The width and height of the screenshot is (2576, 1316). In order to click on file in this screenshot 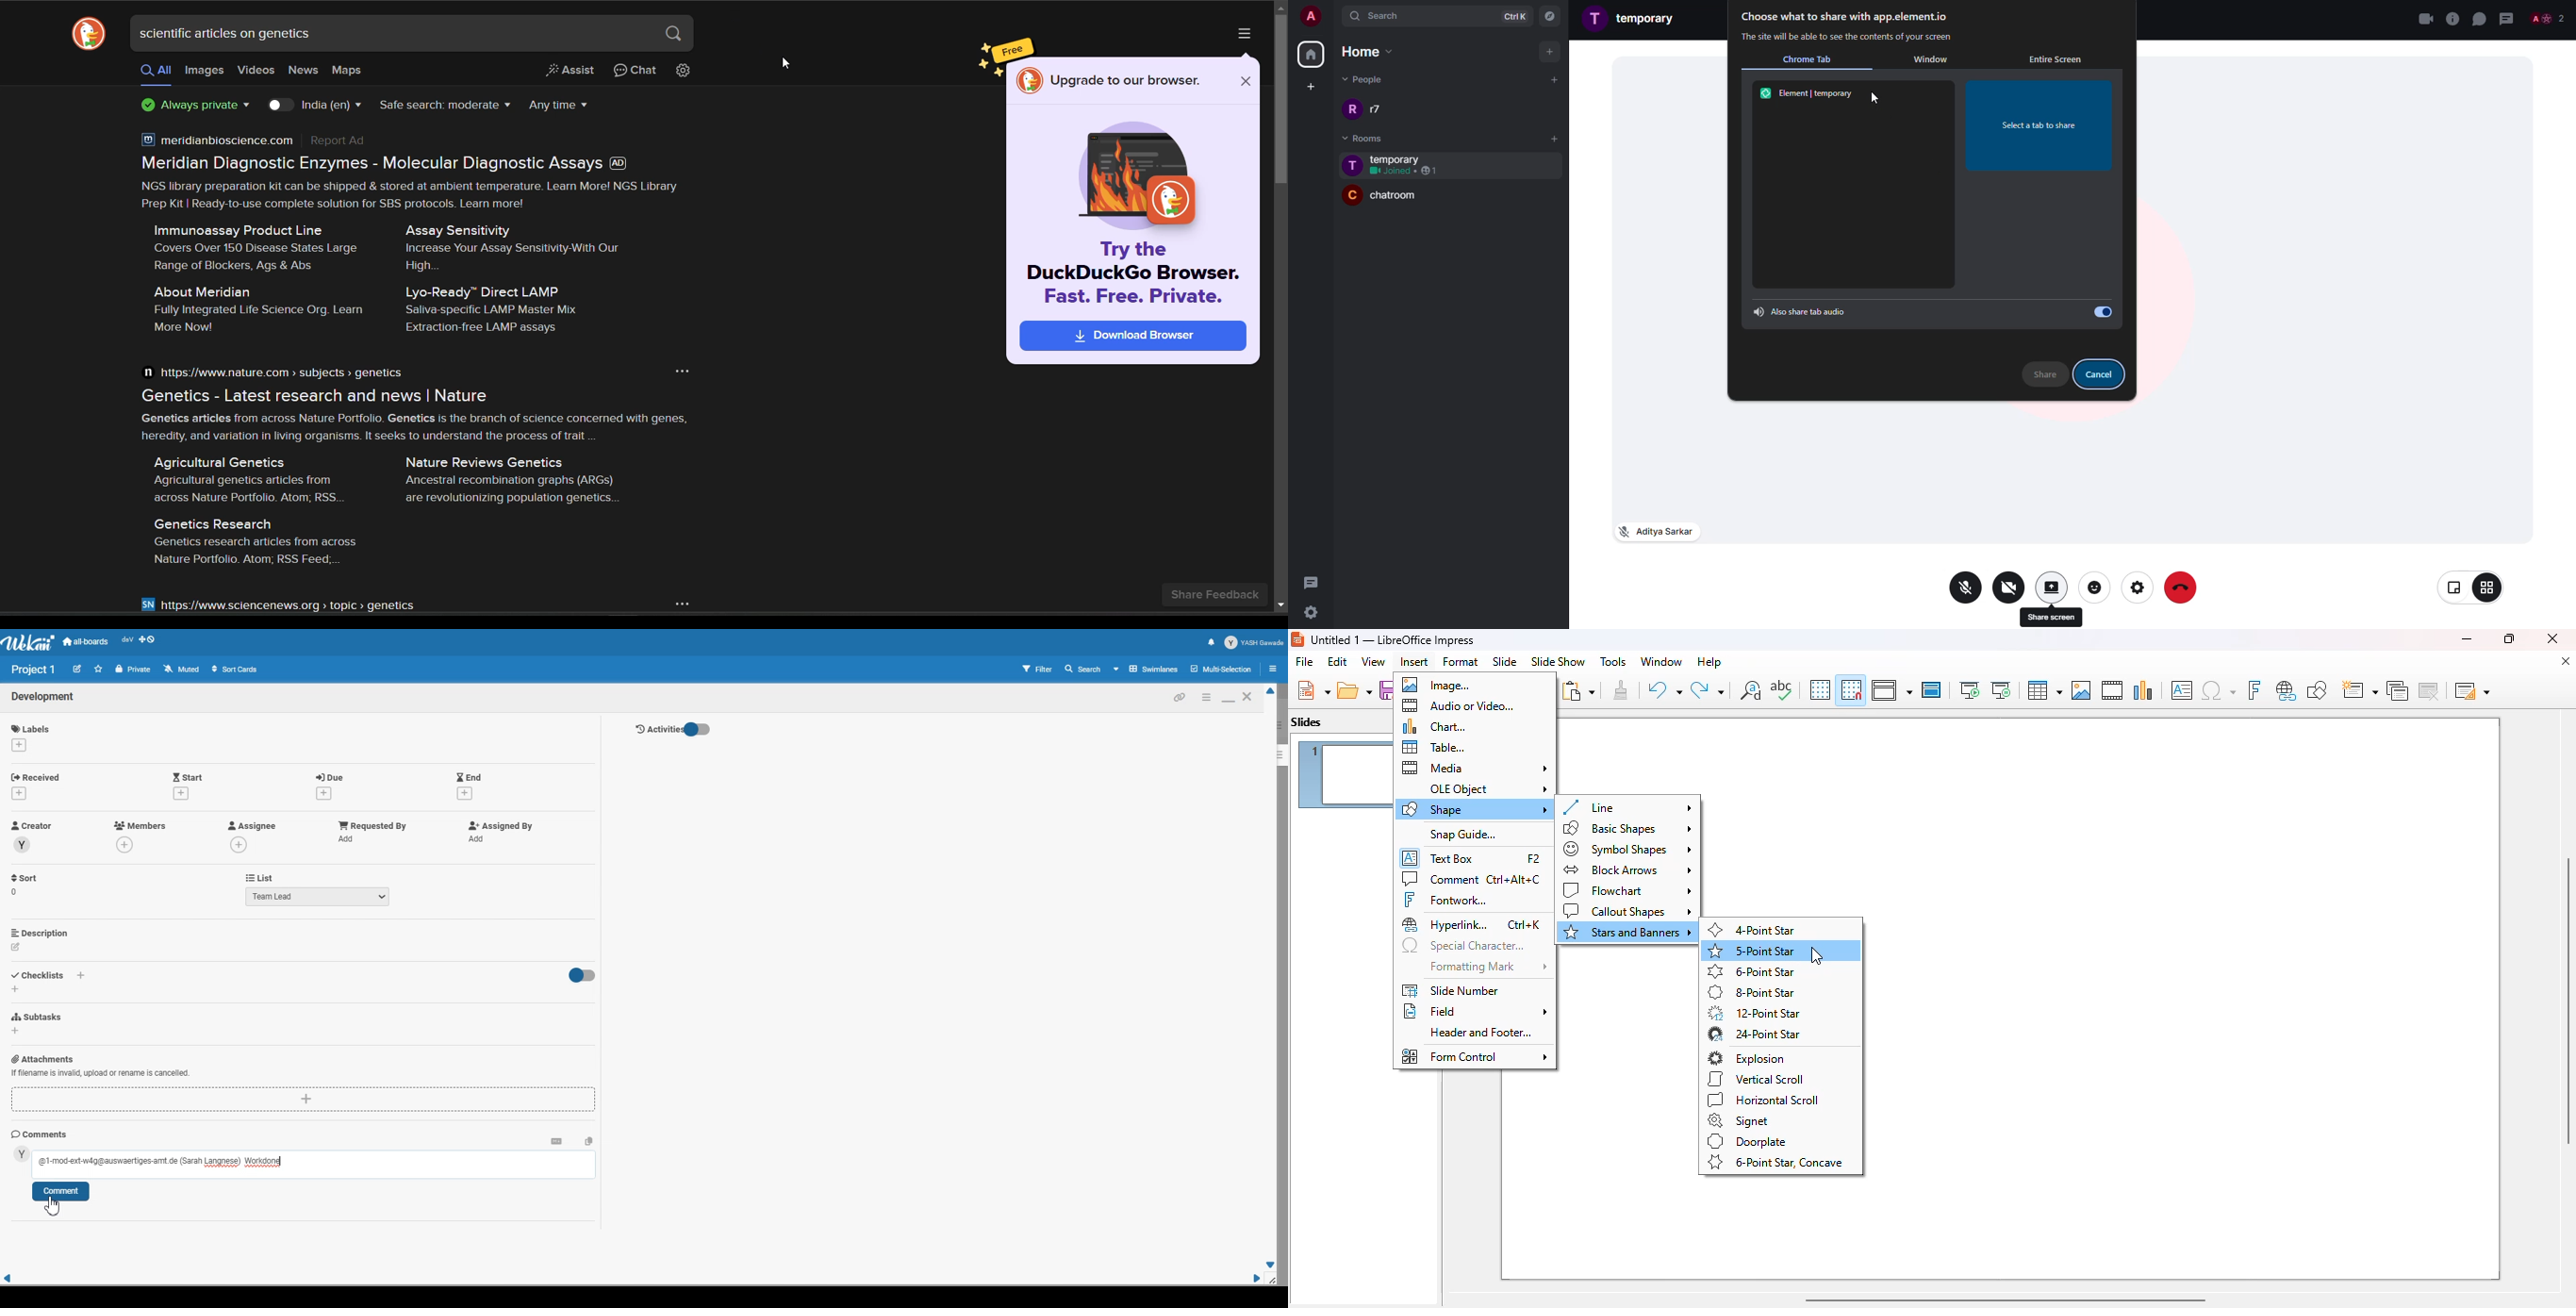, I will do `click(1304, 662)`.